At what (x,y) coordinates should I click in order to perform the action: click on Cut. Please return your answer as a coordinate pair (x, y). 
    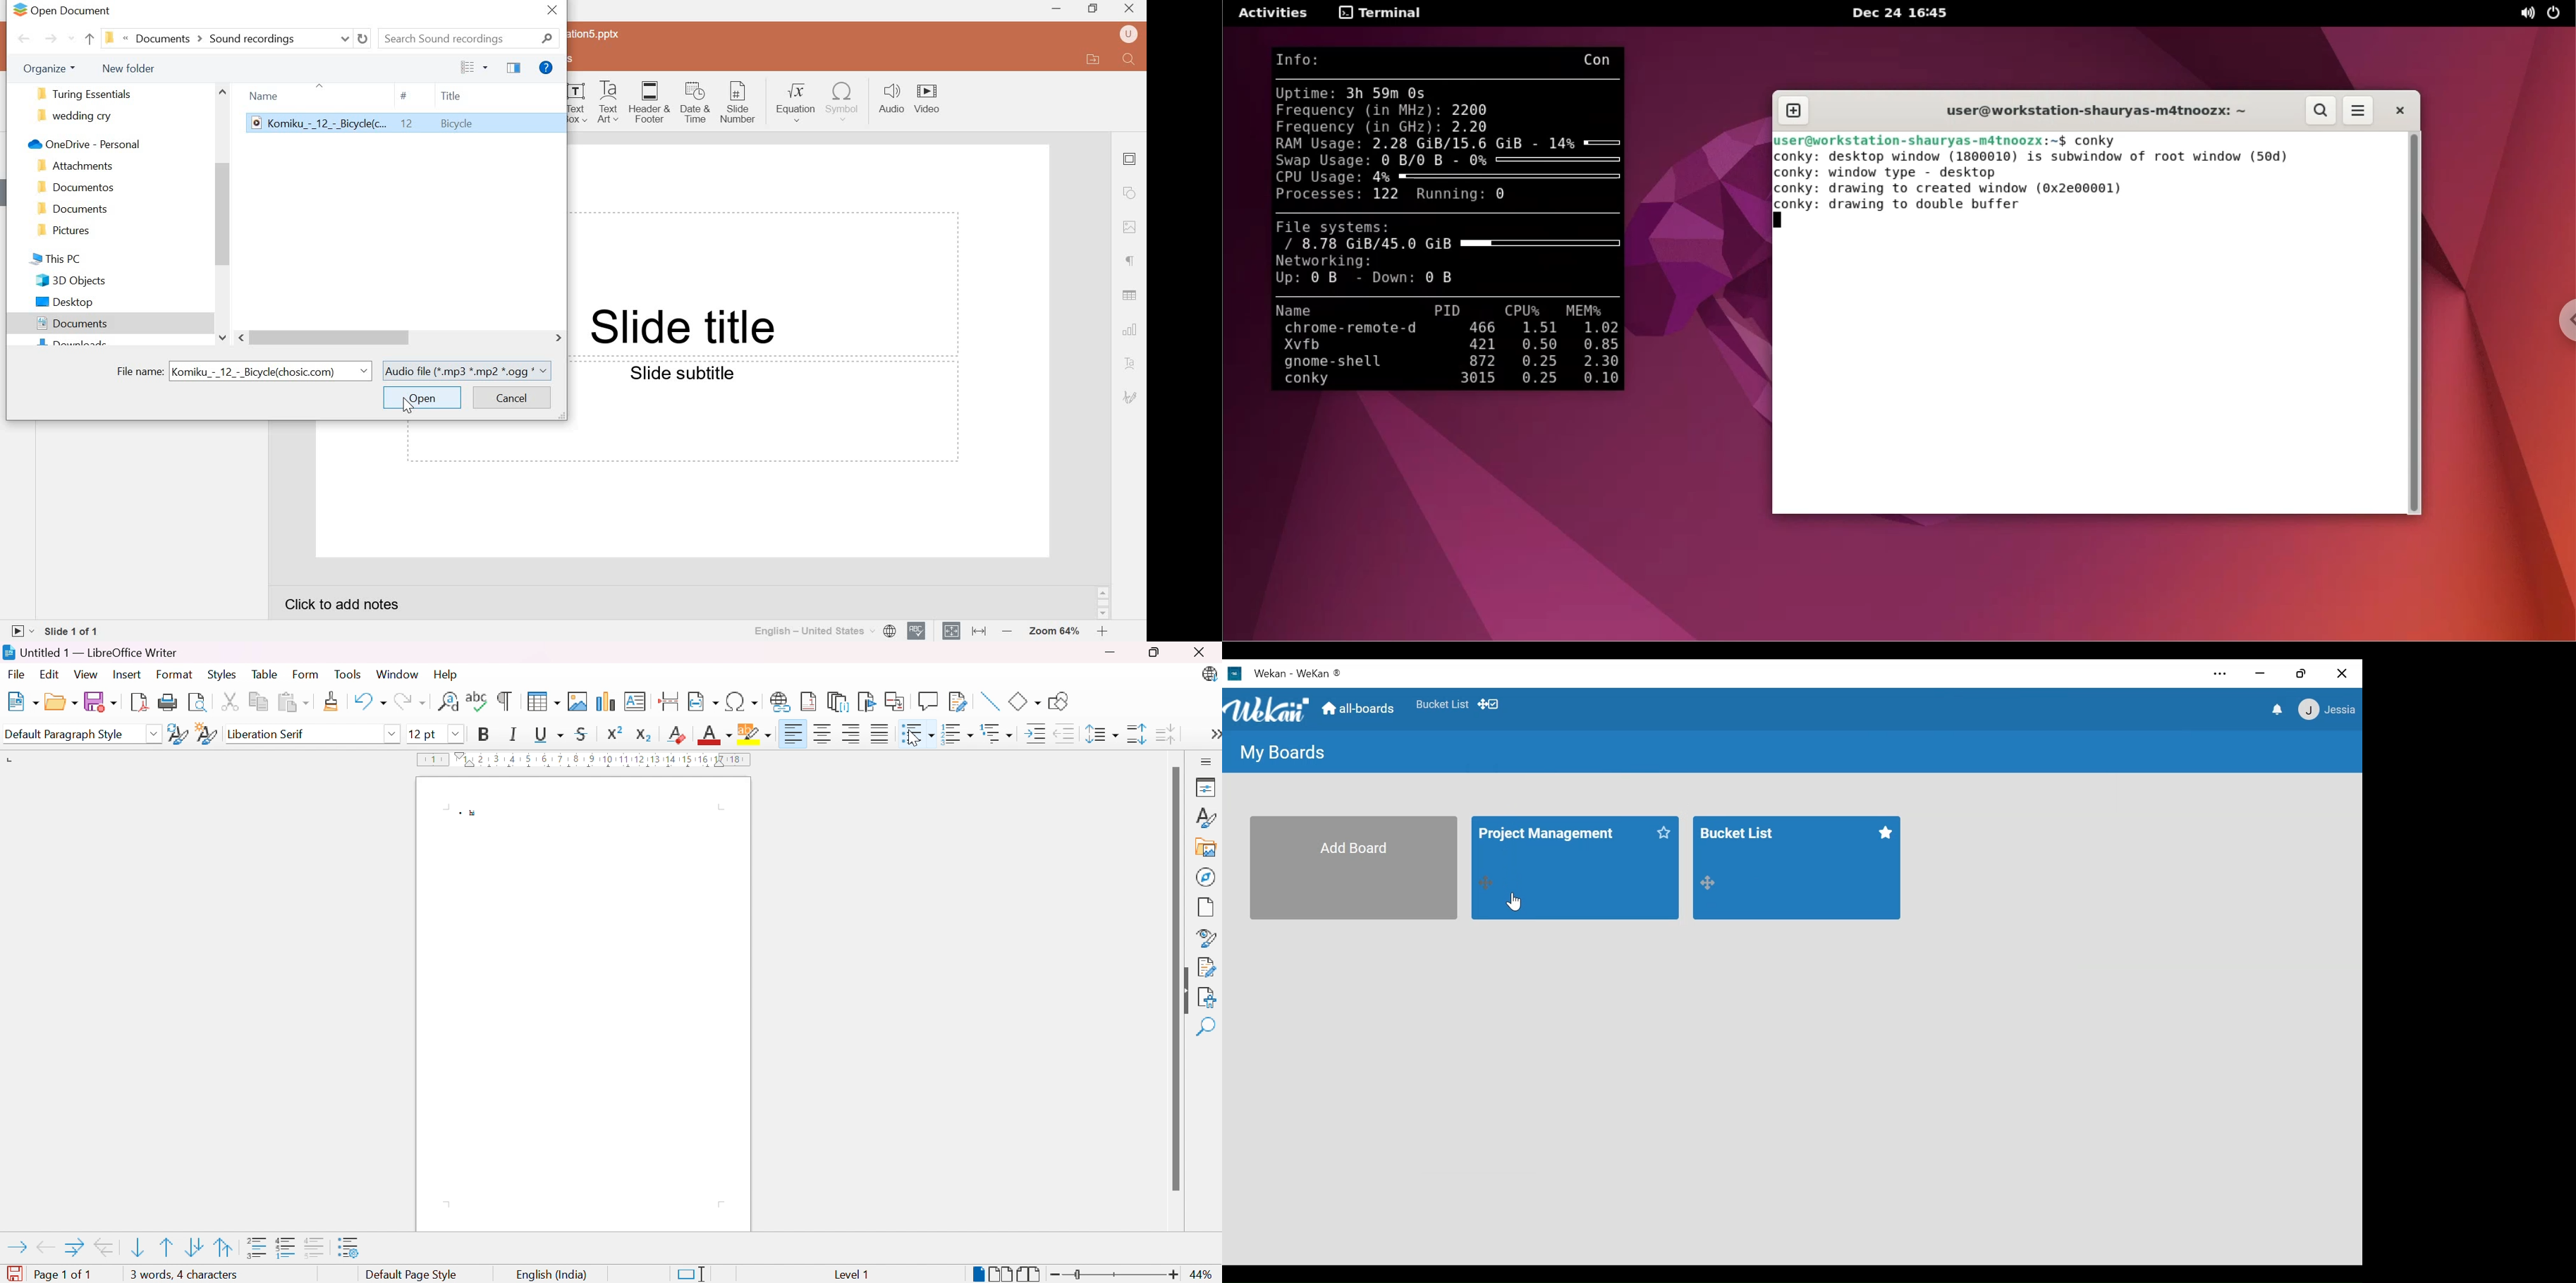
    Looking at the image, I should click on (233, 703).